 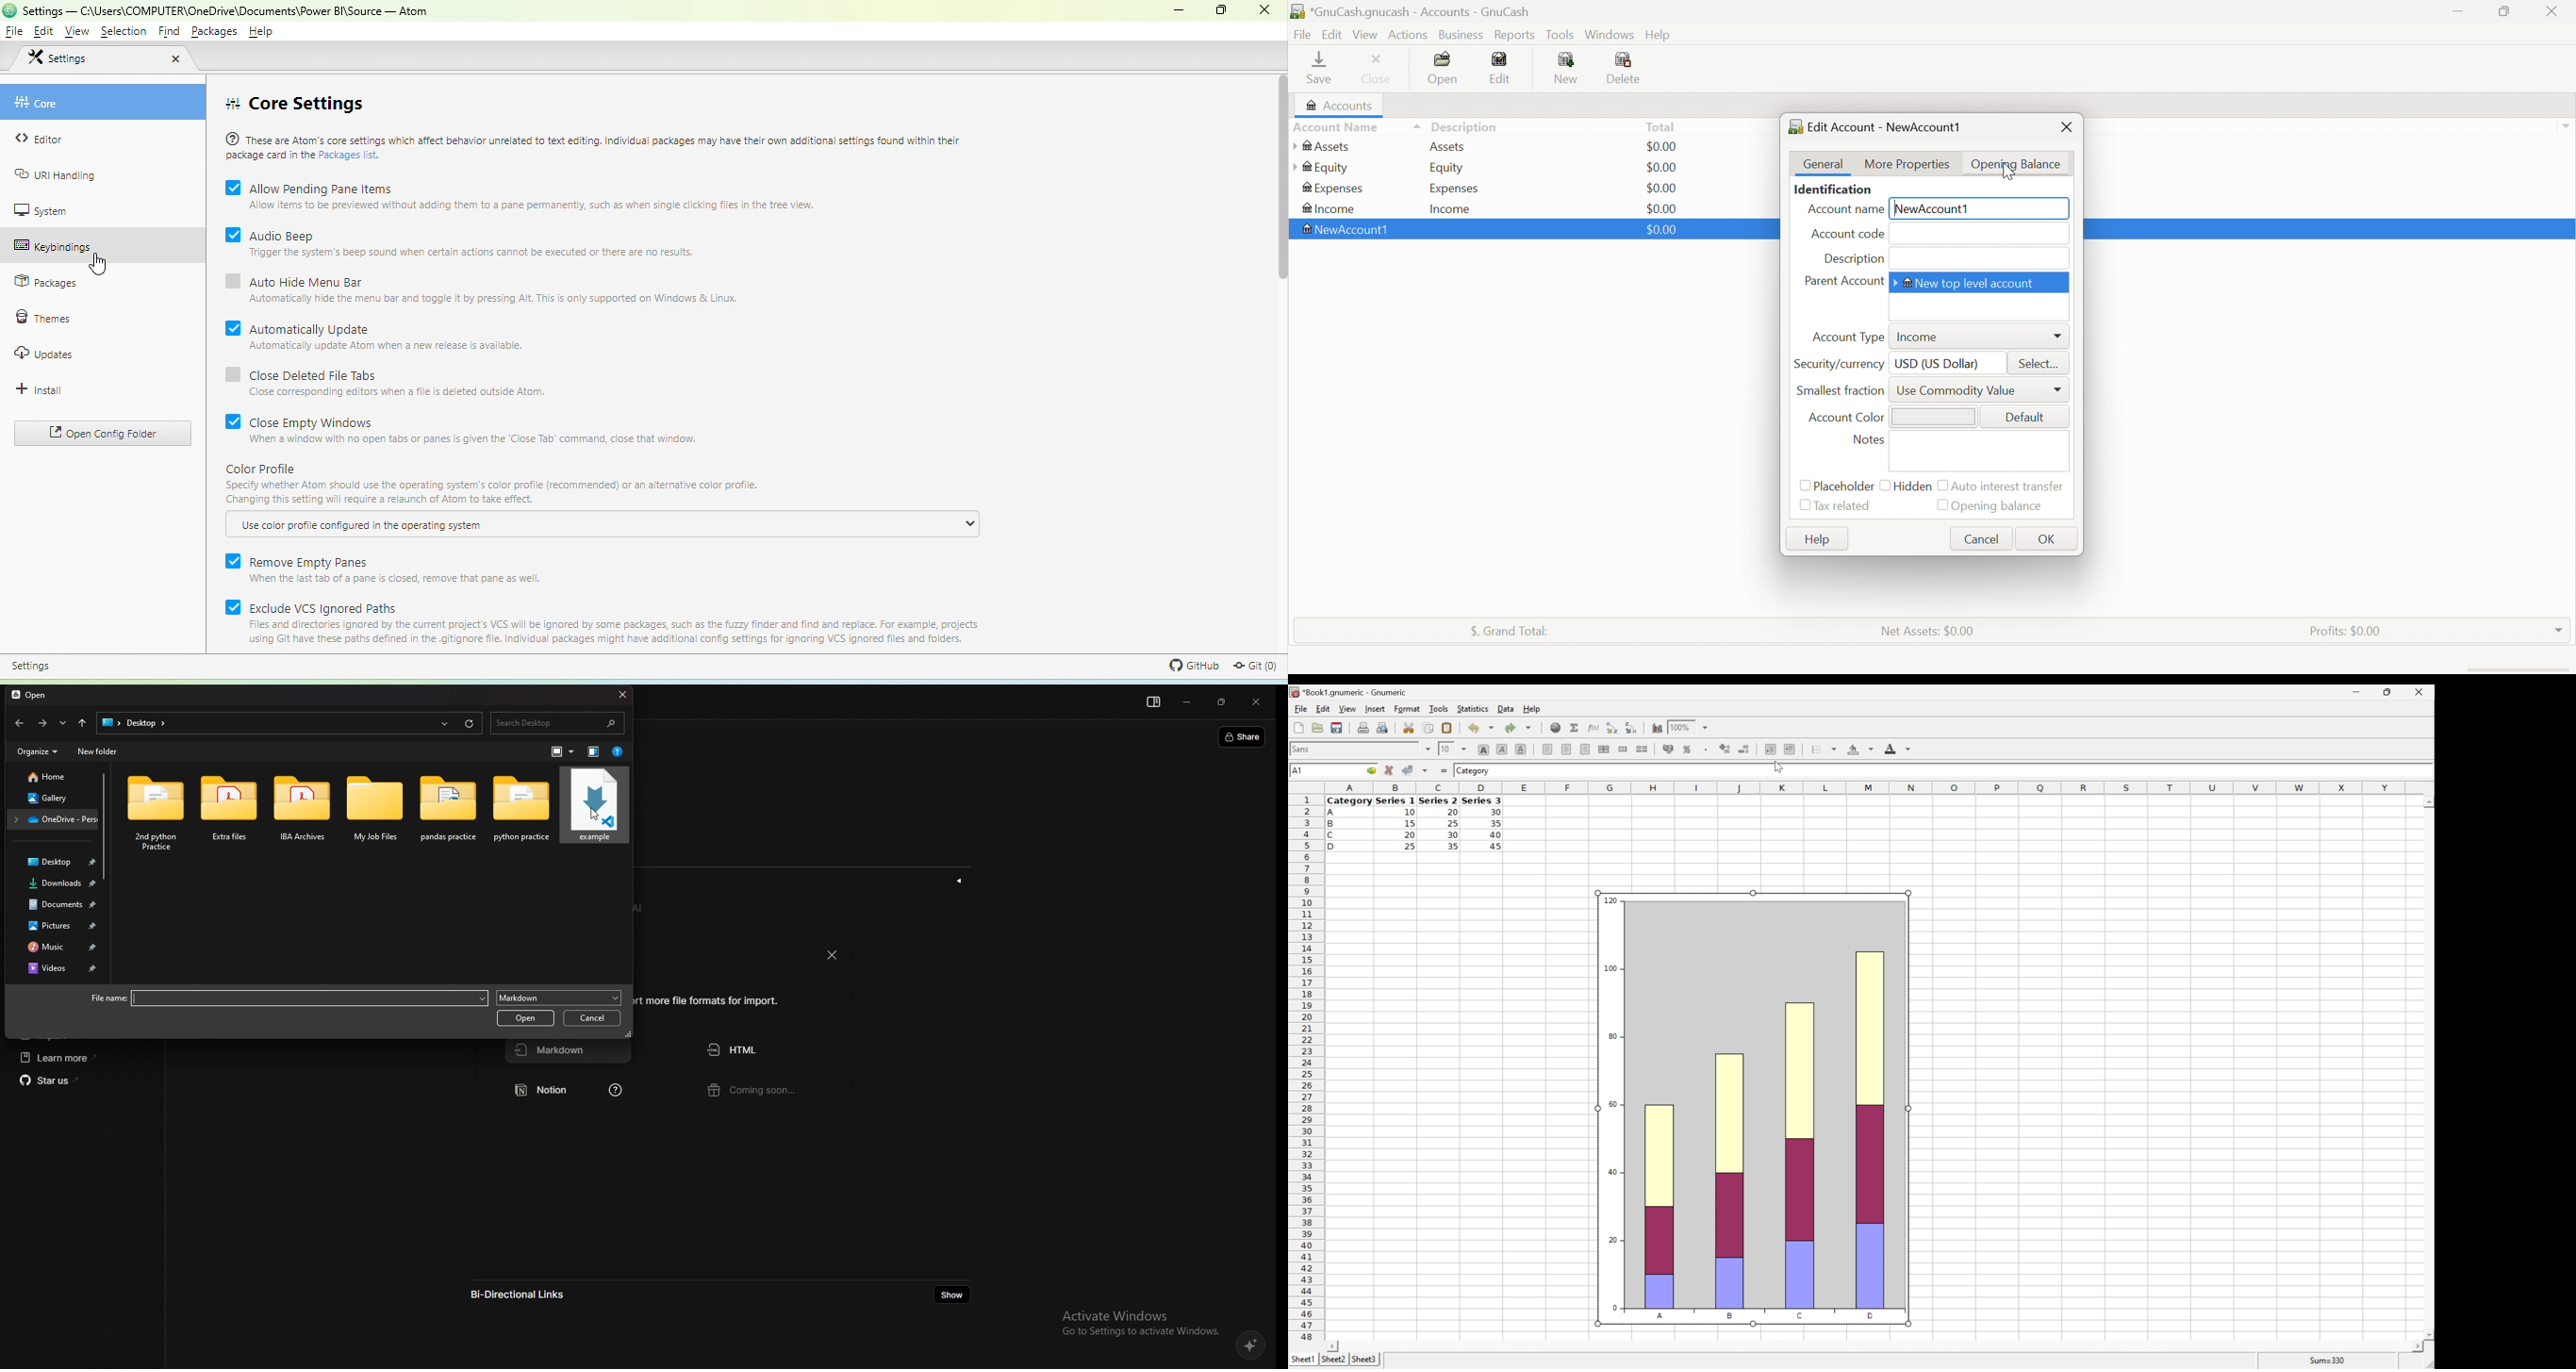 I want to click on Windows, so click(x=1609, y=34).